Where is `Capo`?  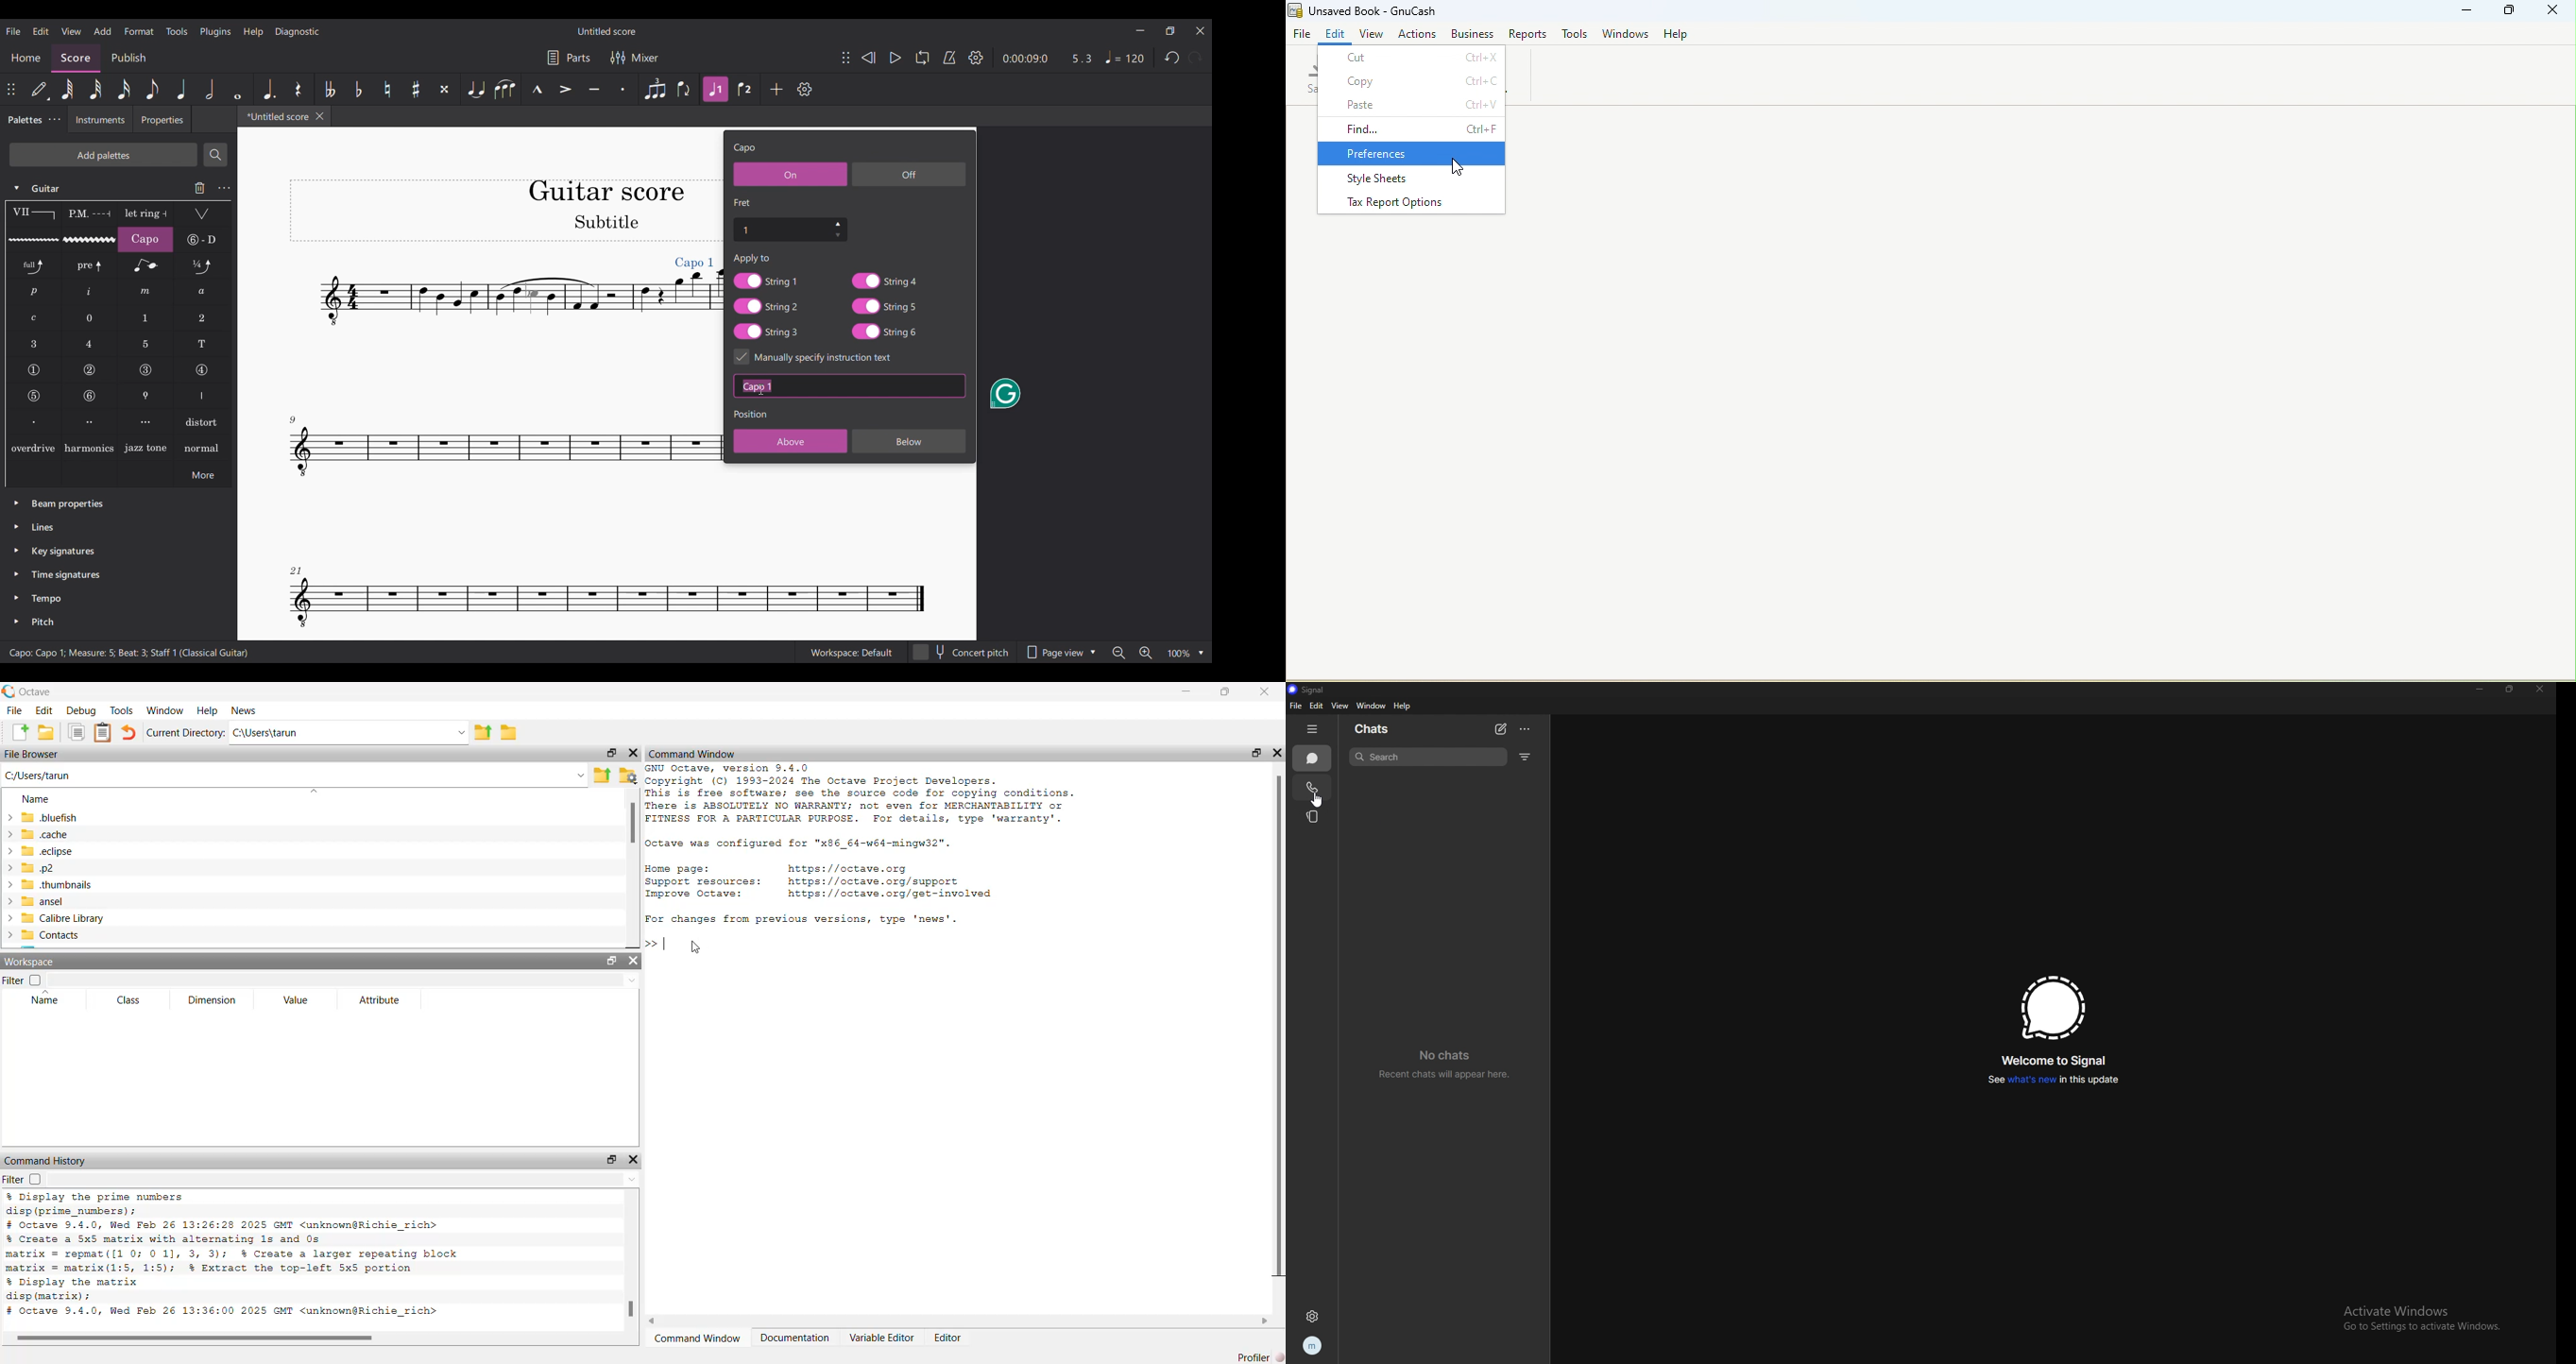 Capo is located at coordinates (145, 239).